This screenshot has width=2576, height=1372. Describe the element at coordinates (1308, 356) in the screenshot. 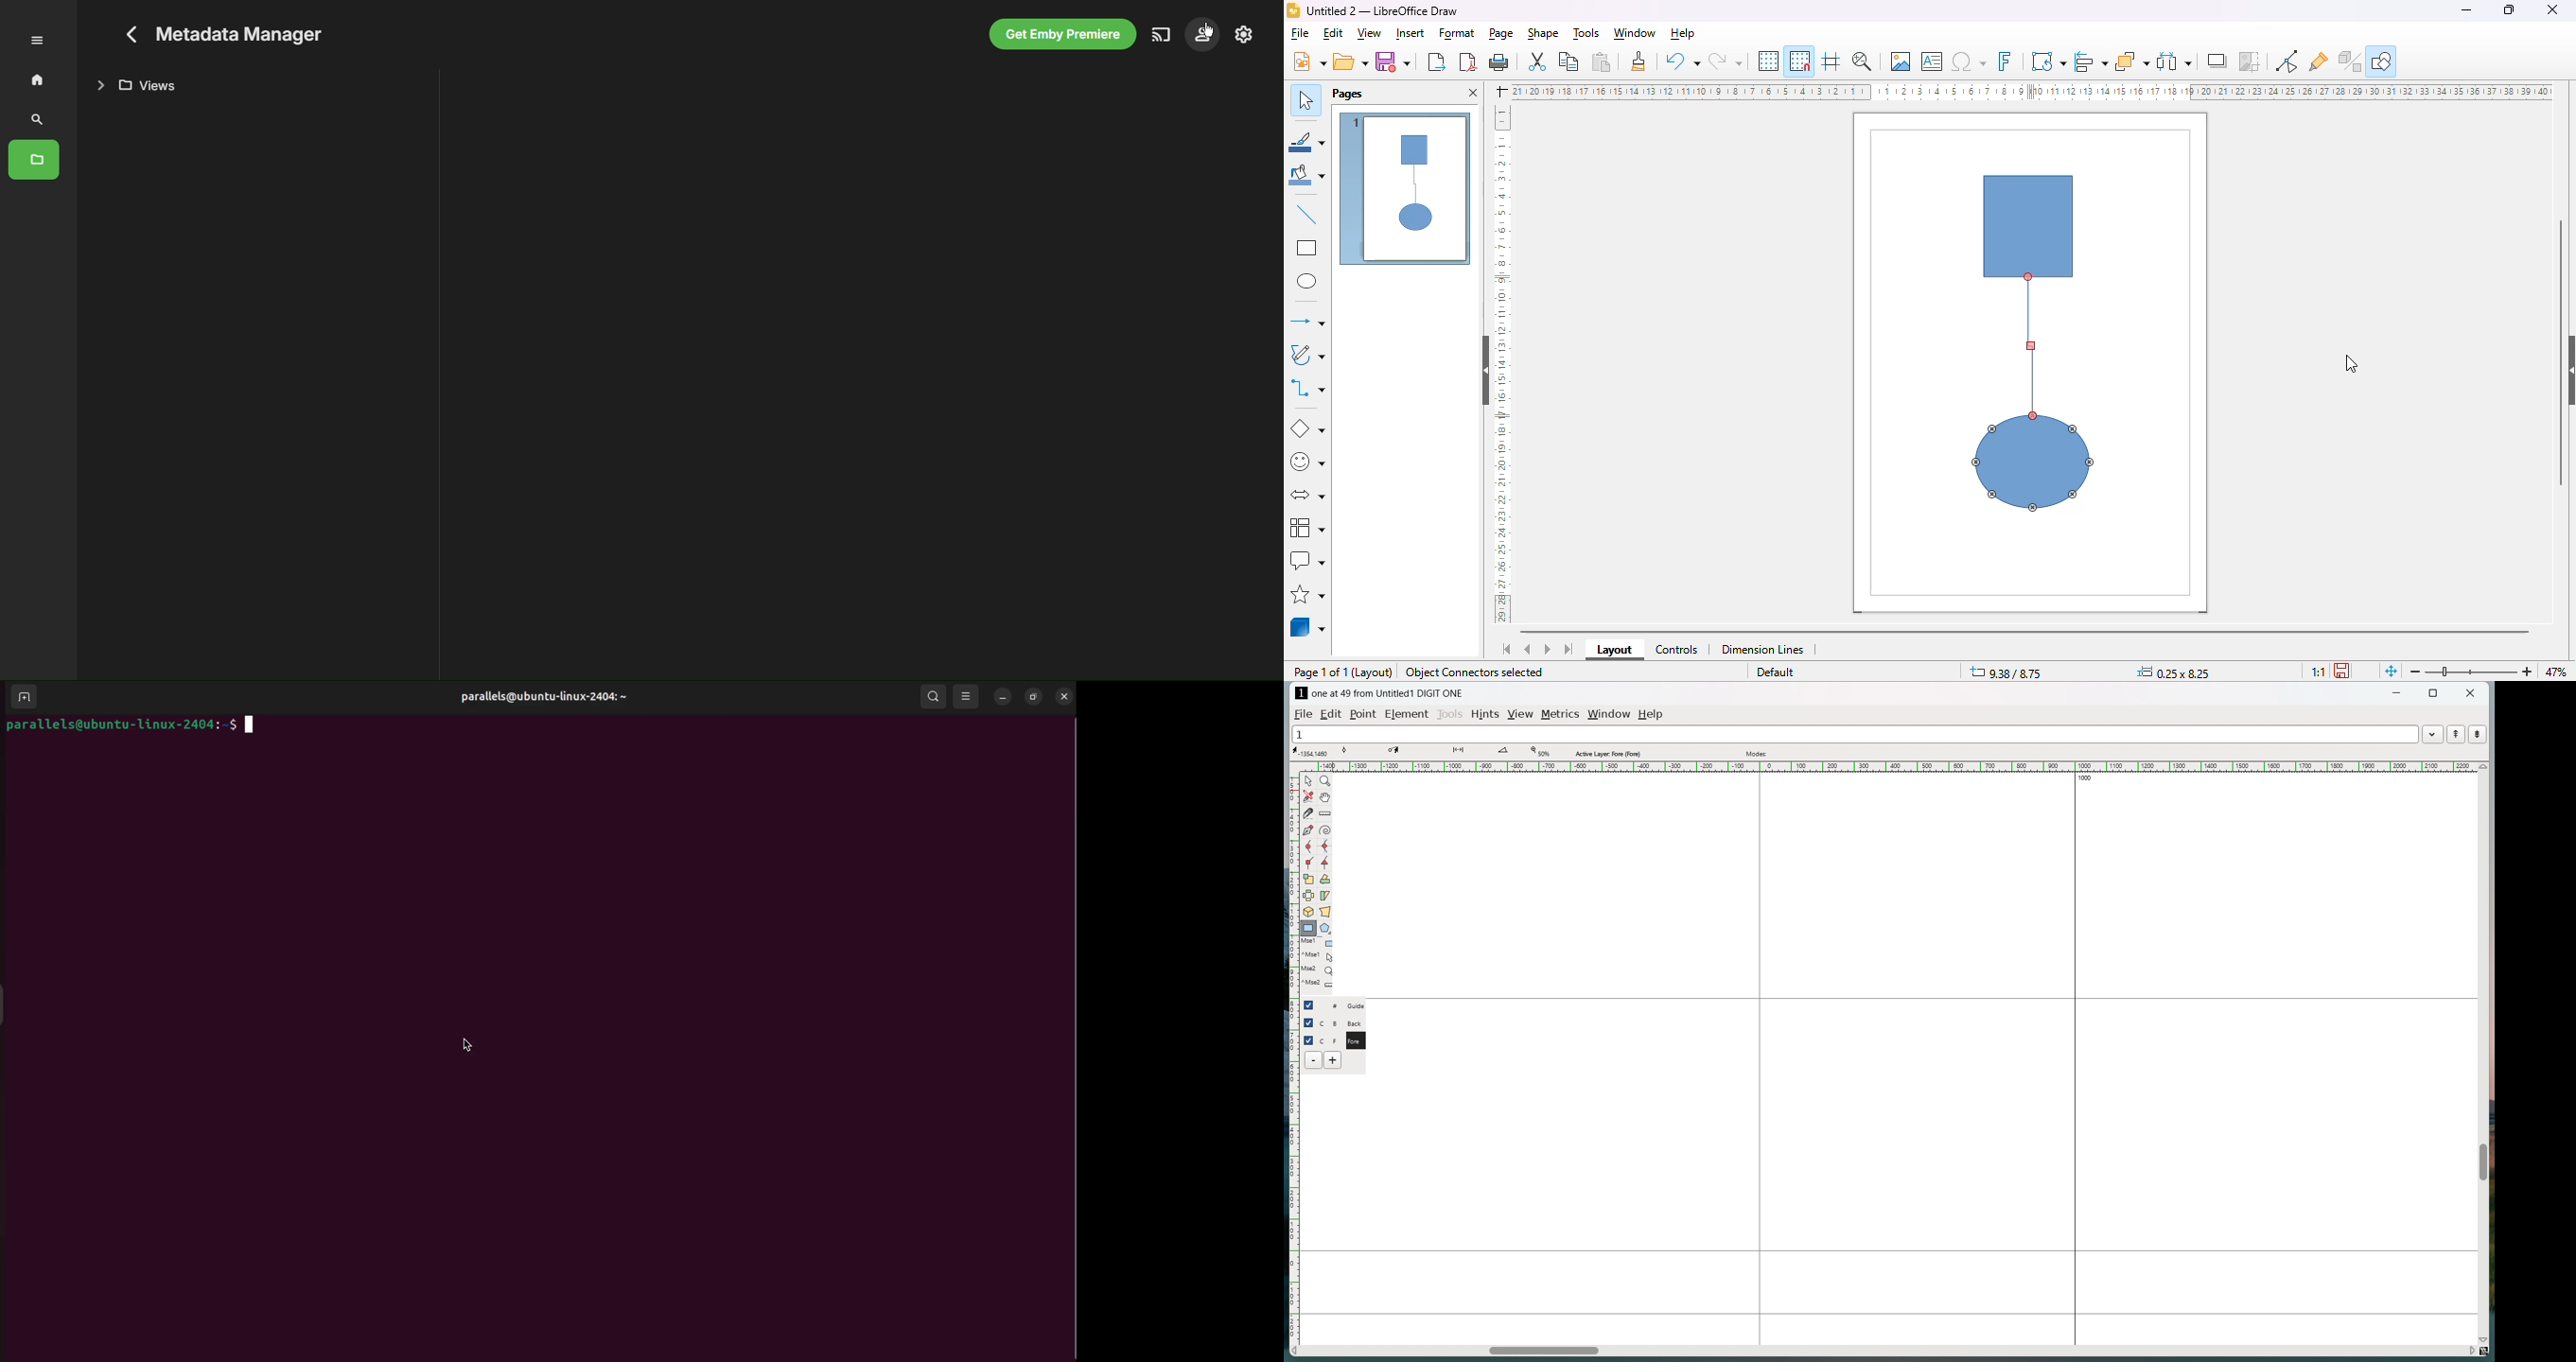

I see `curves and polygons` at that location.